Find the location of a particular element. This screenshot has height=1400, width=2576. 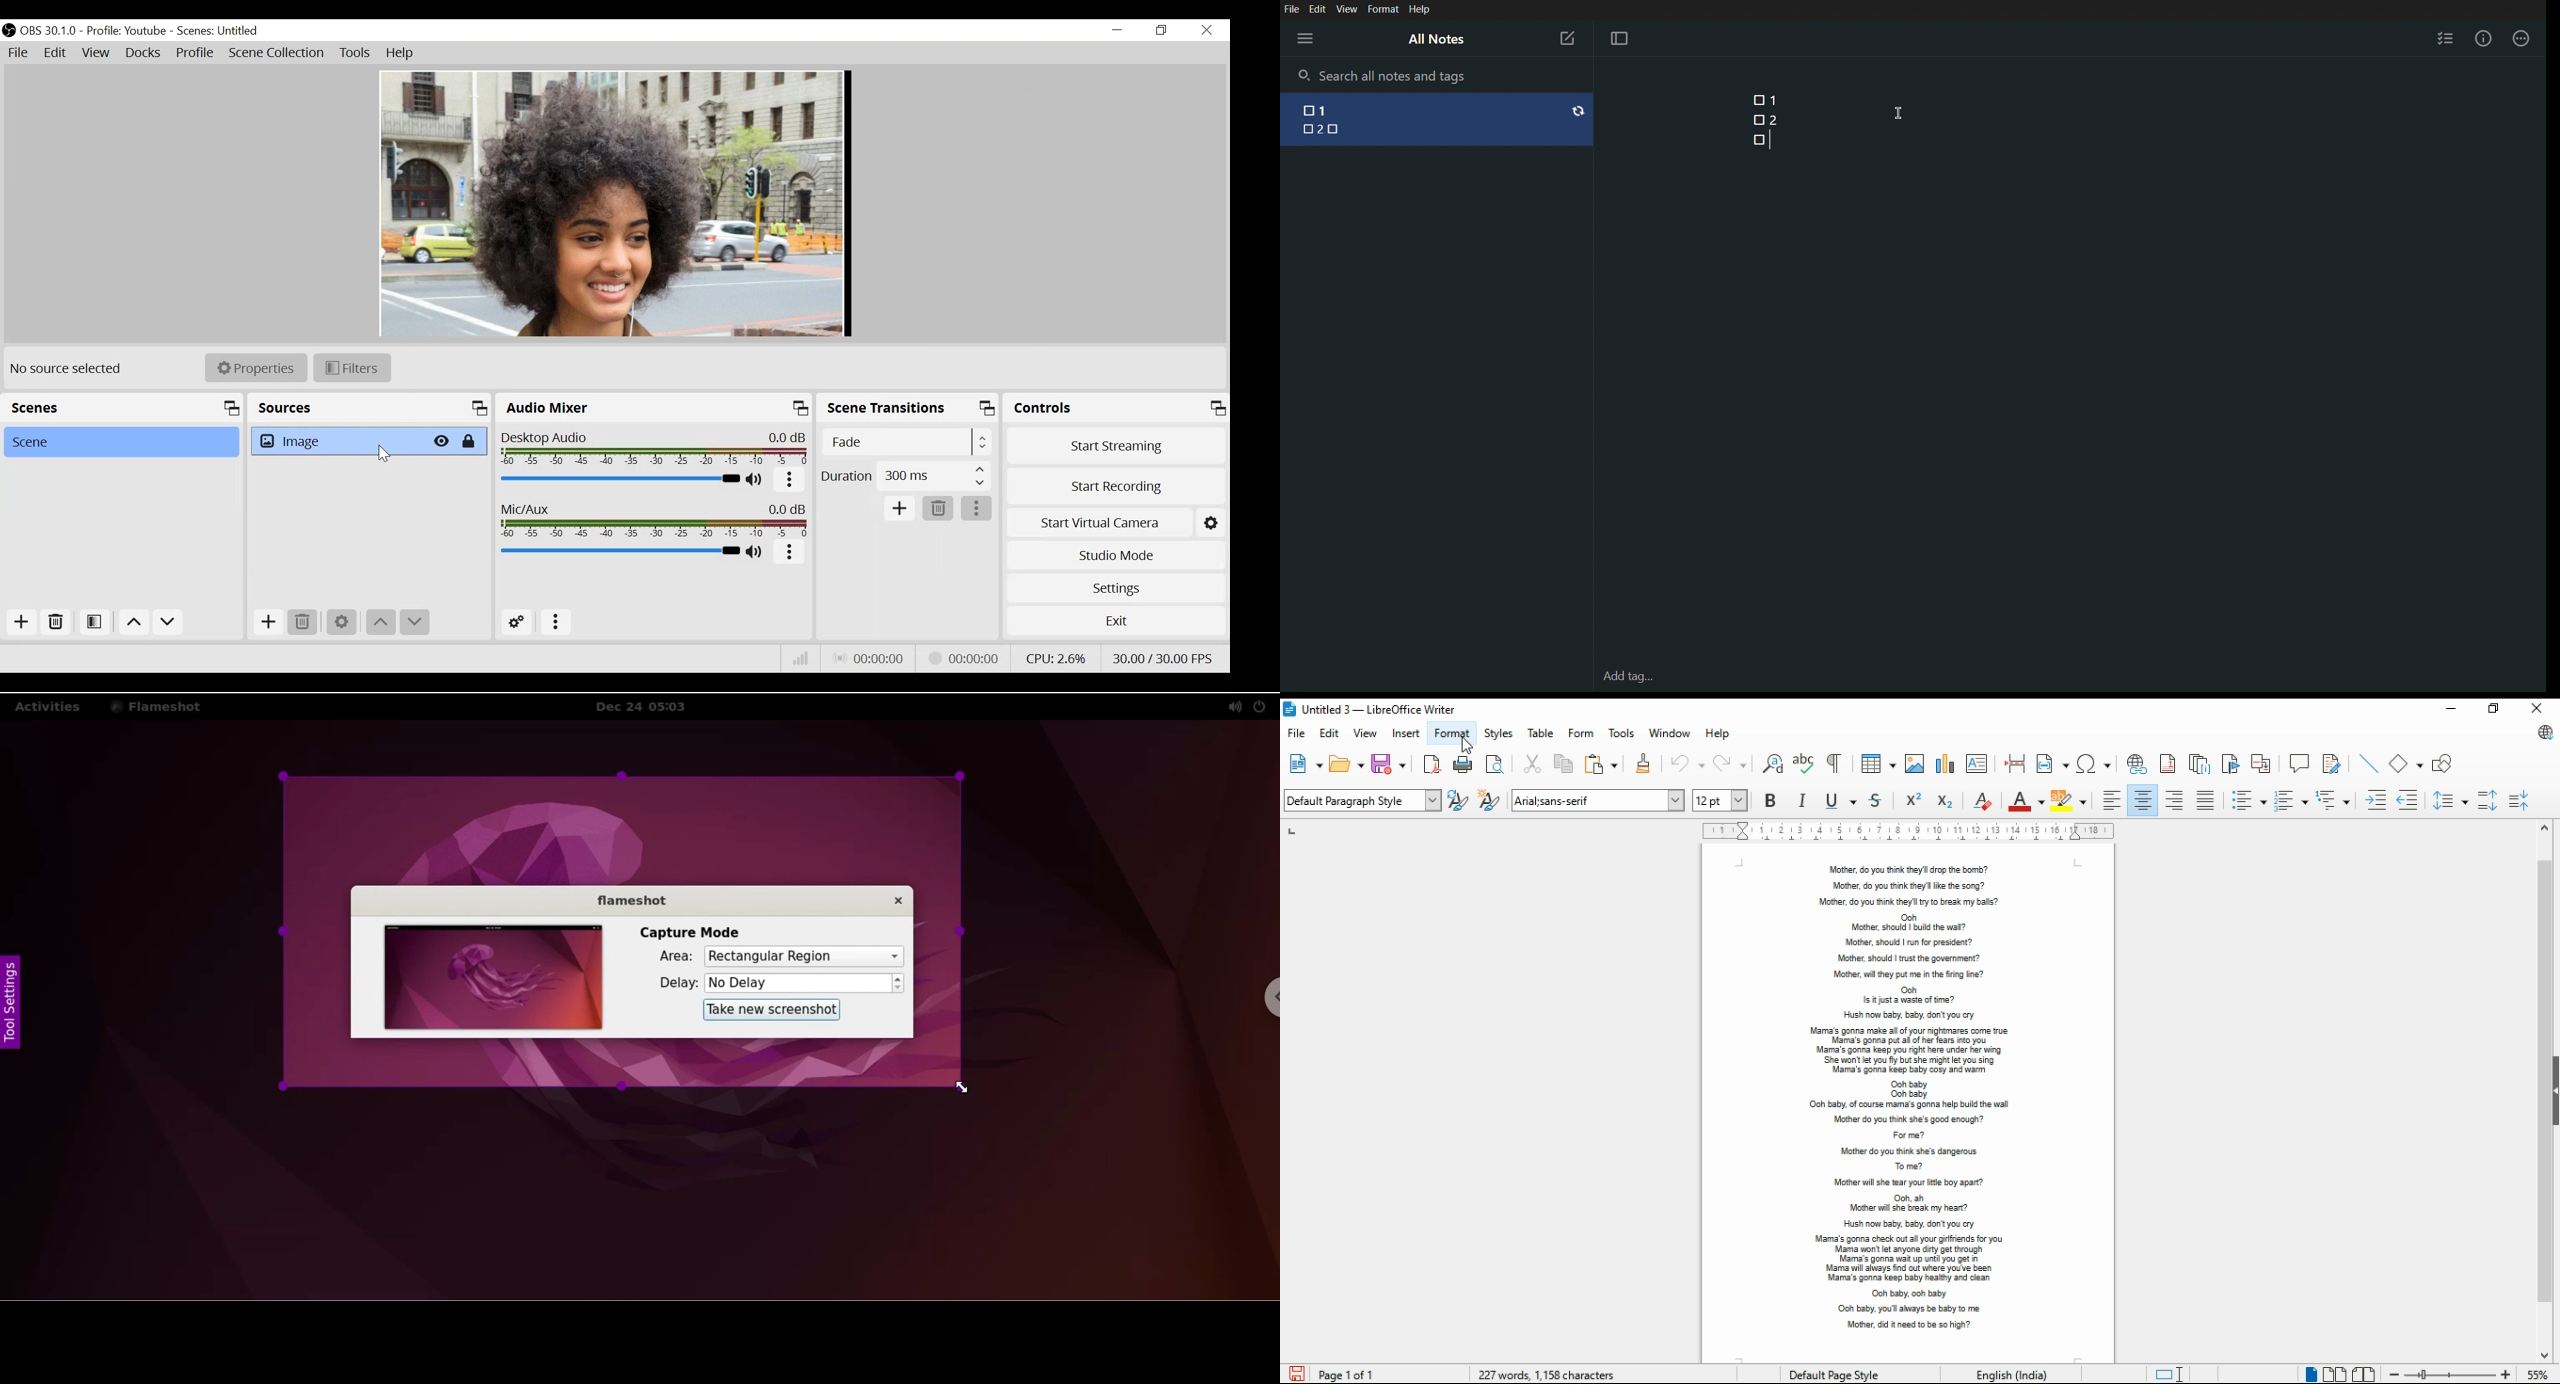

Checkpoint is located at coordinates (1758, 120).